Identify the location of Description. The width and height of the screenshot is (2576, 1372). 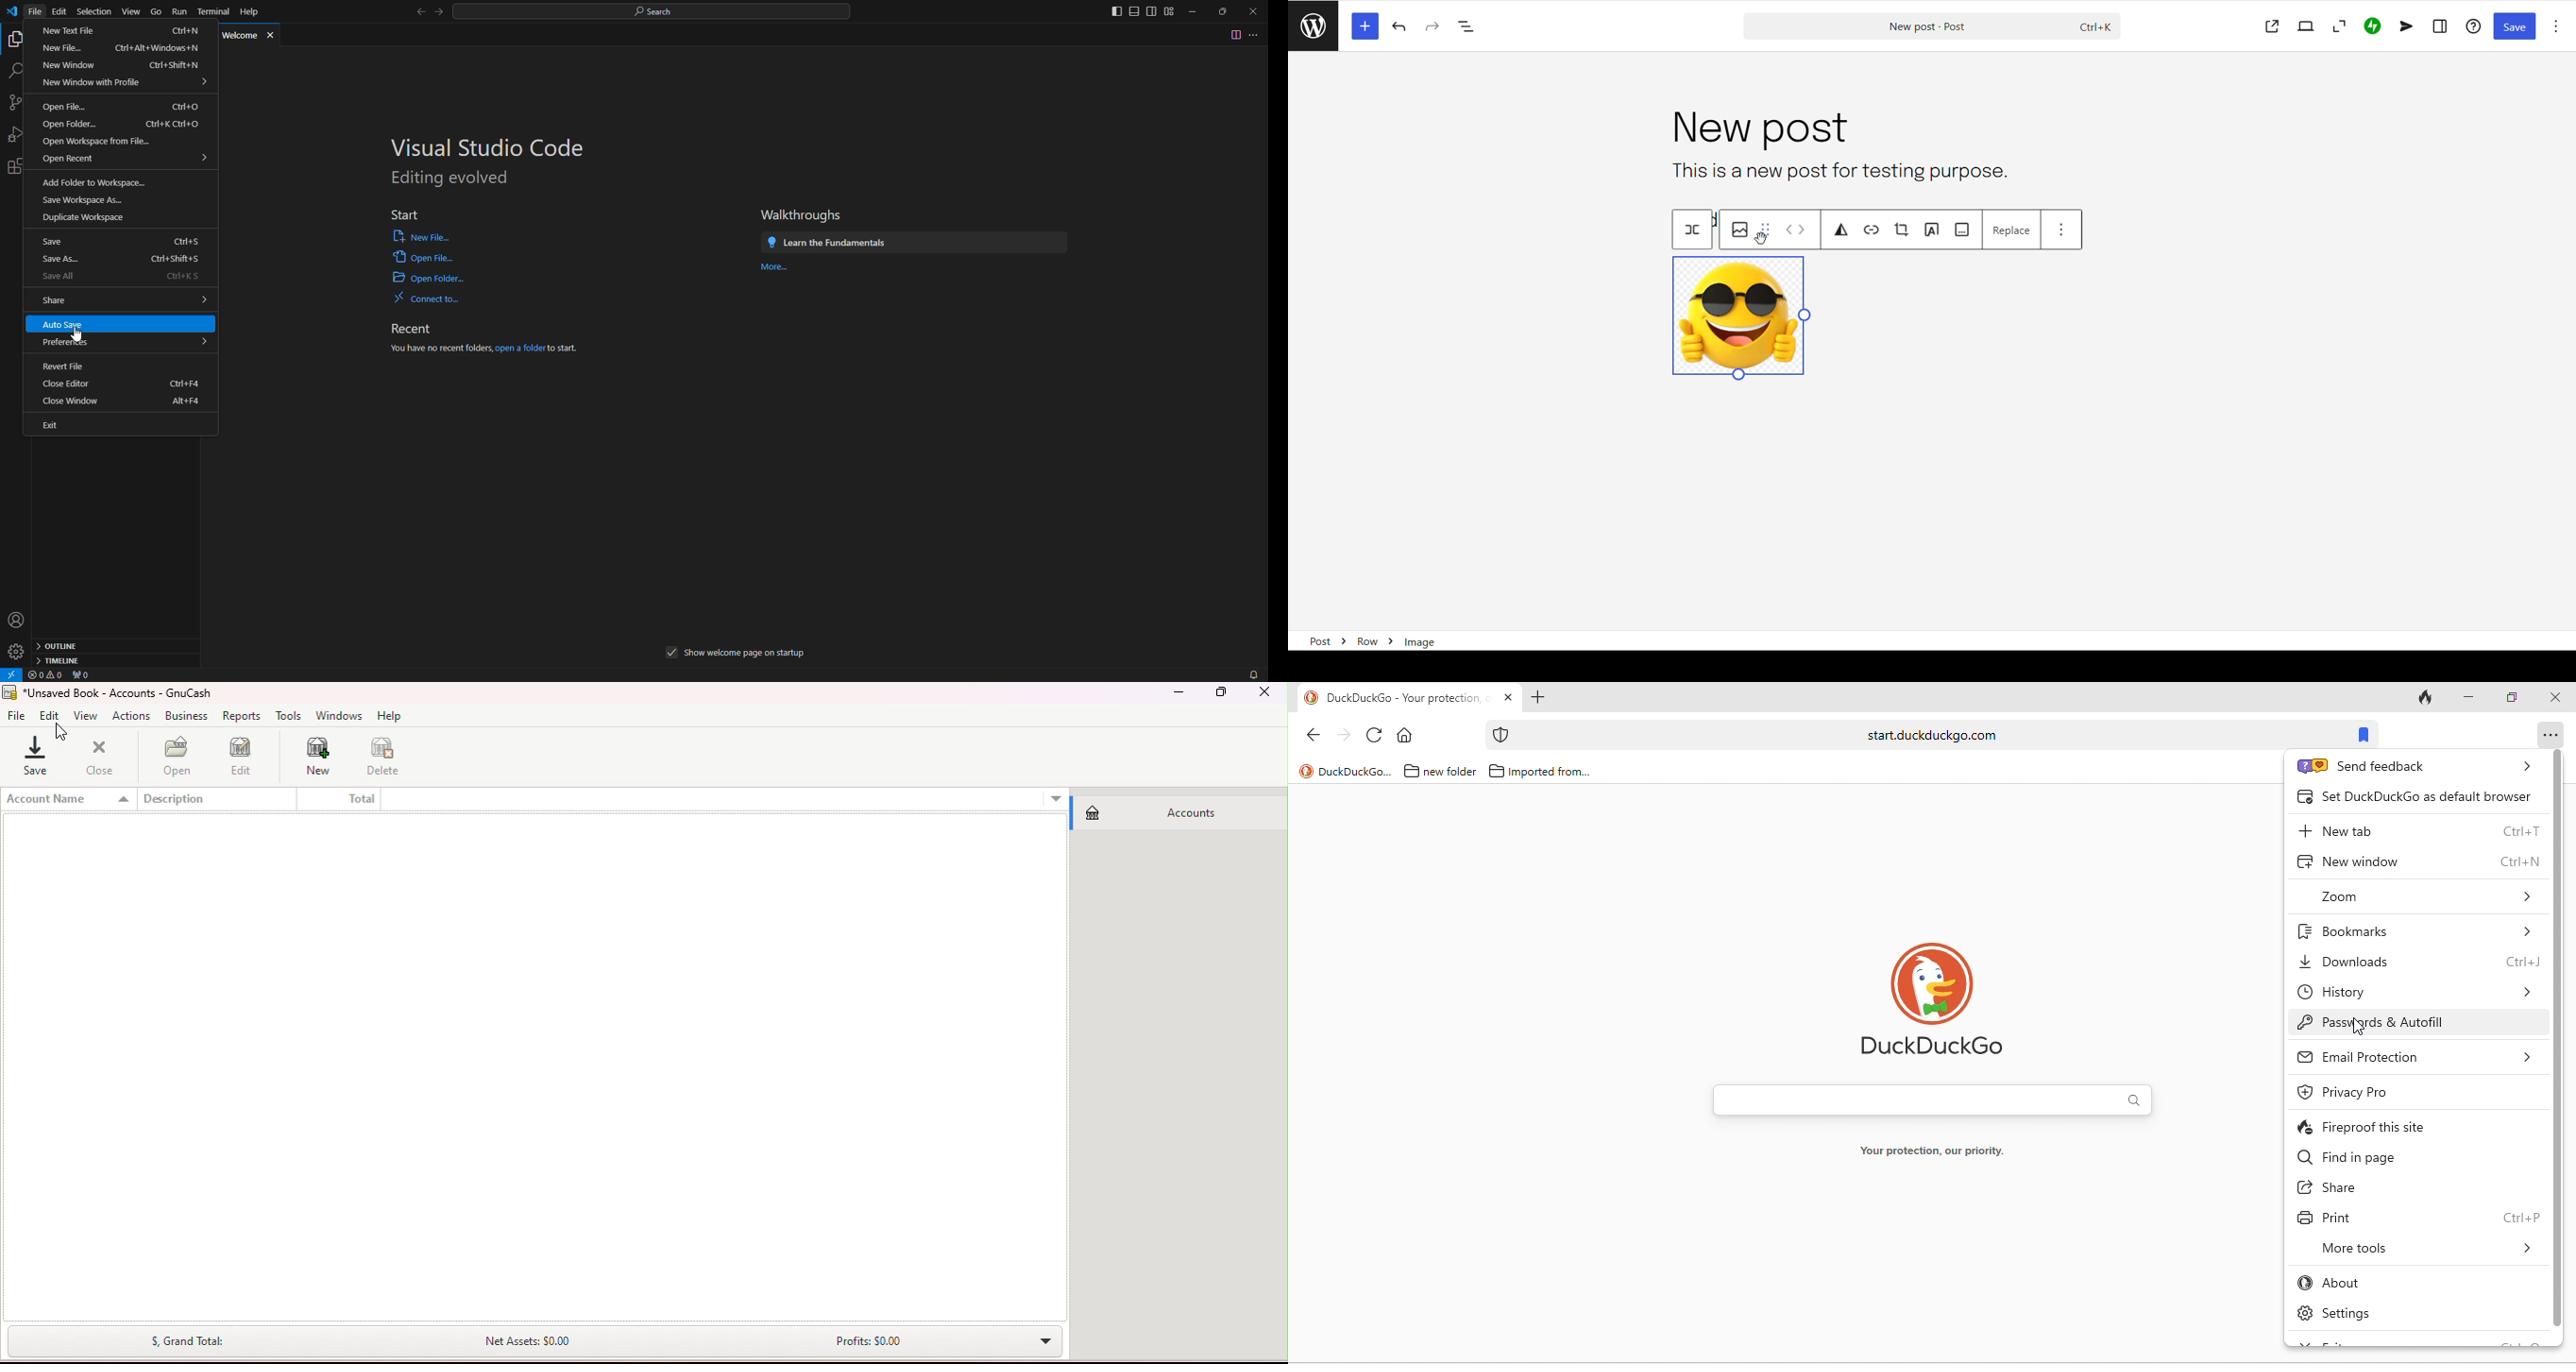
(218, 800).